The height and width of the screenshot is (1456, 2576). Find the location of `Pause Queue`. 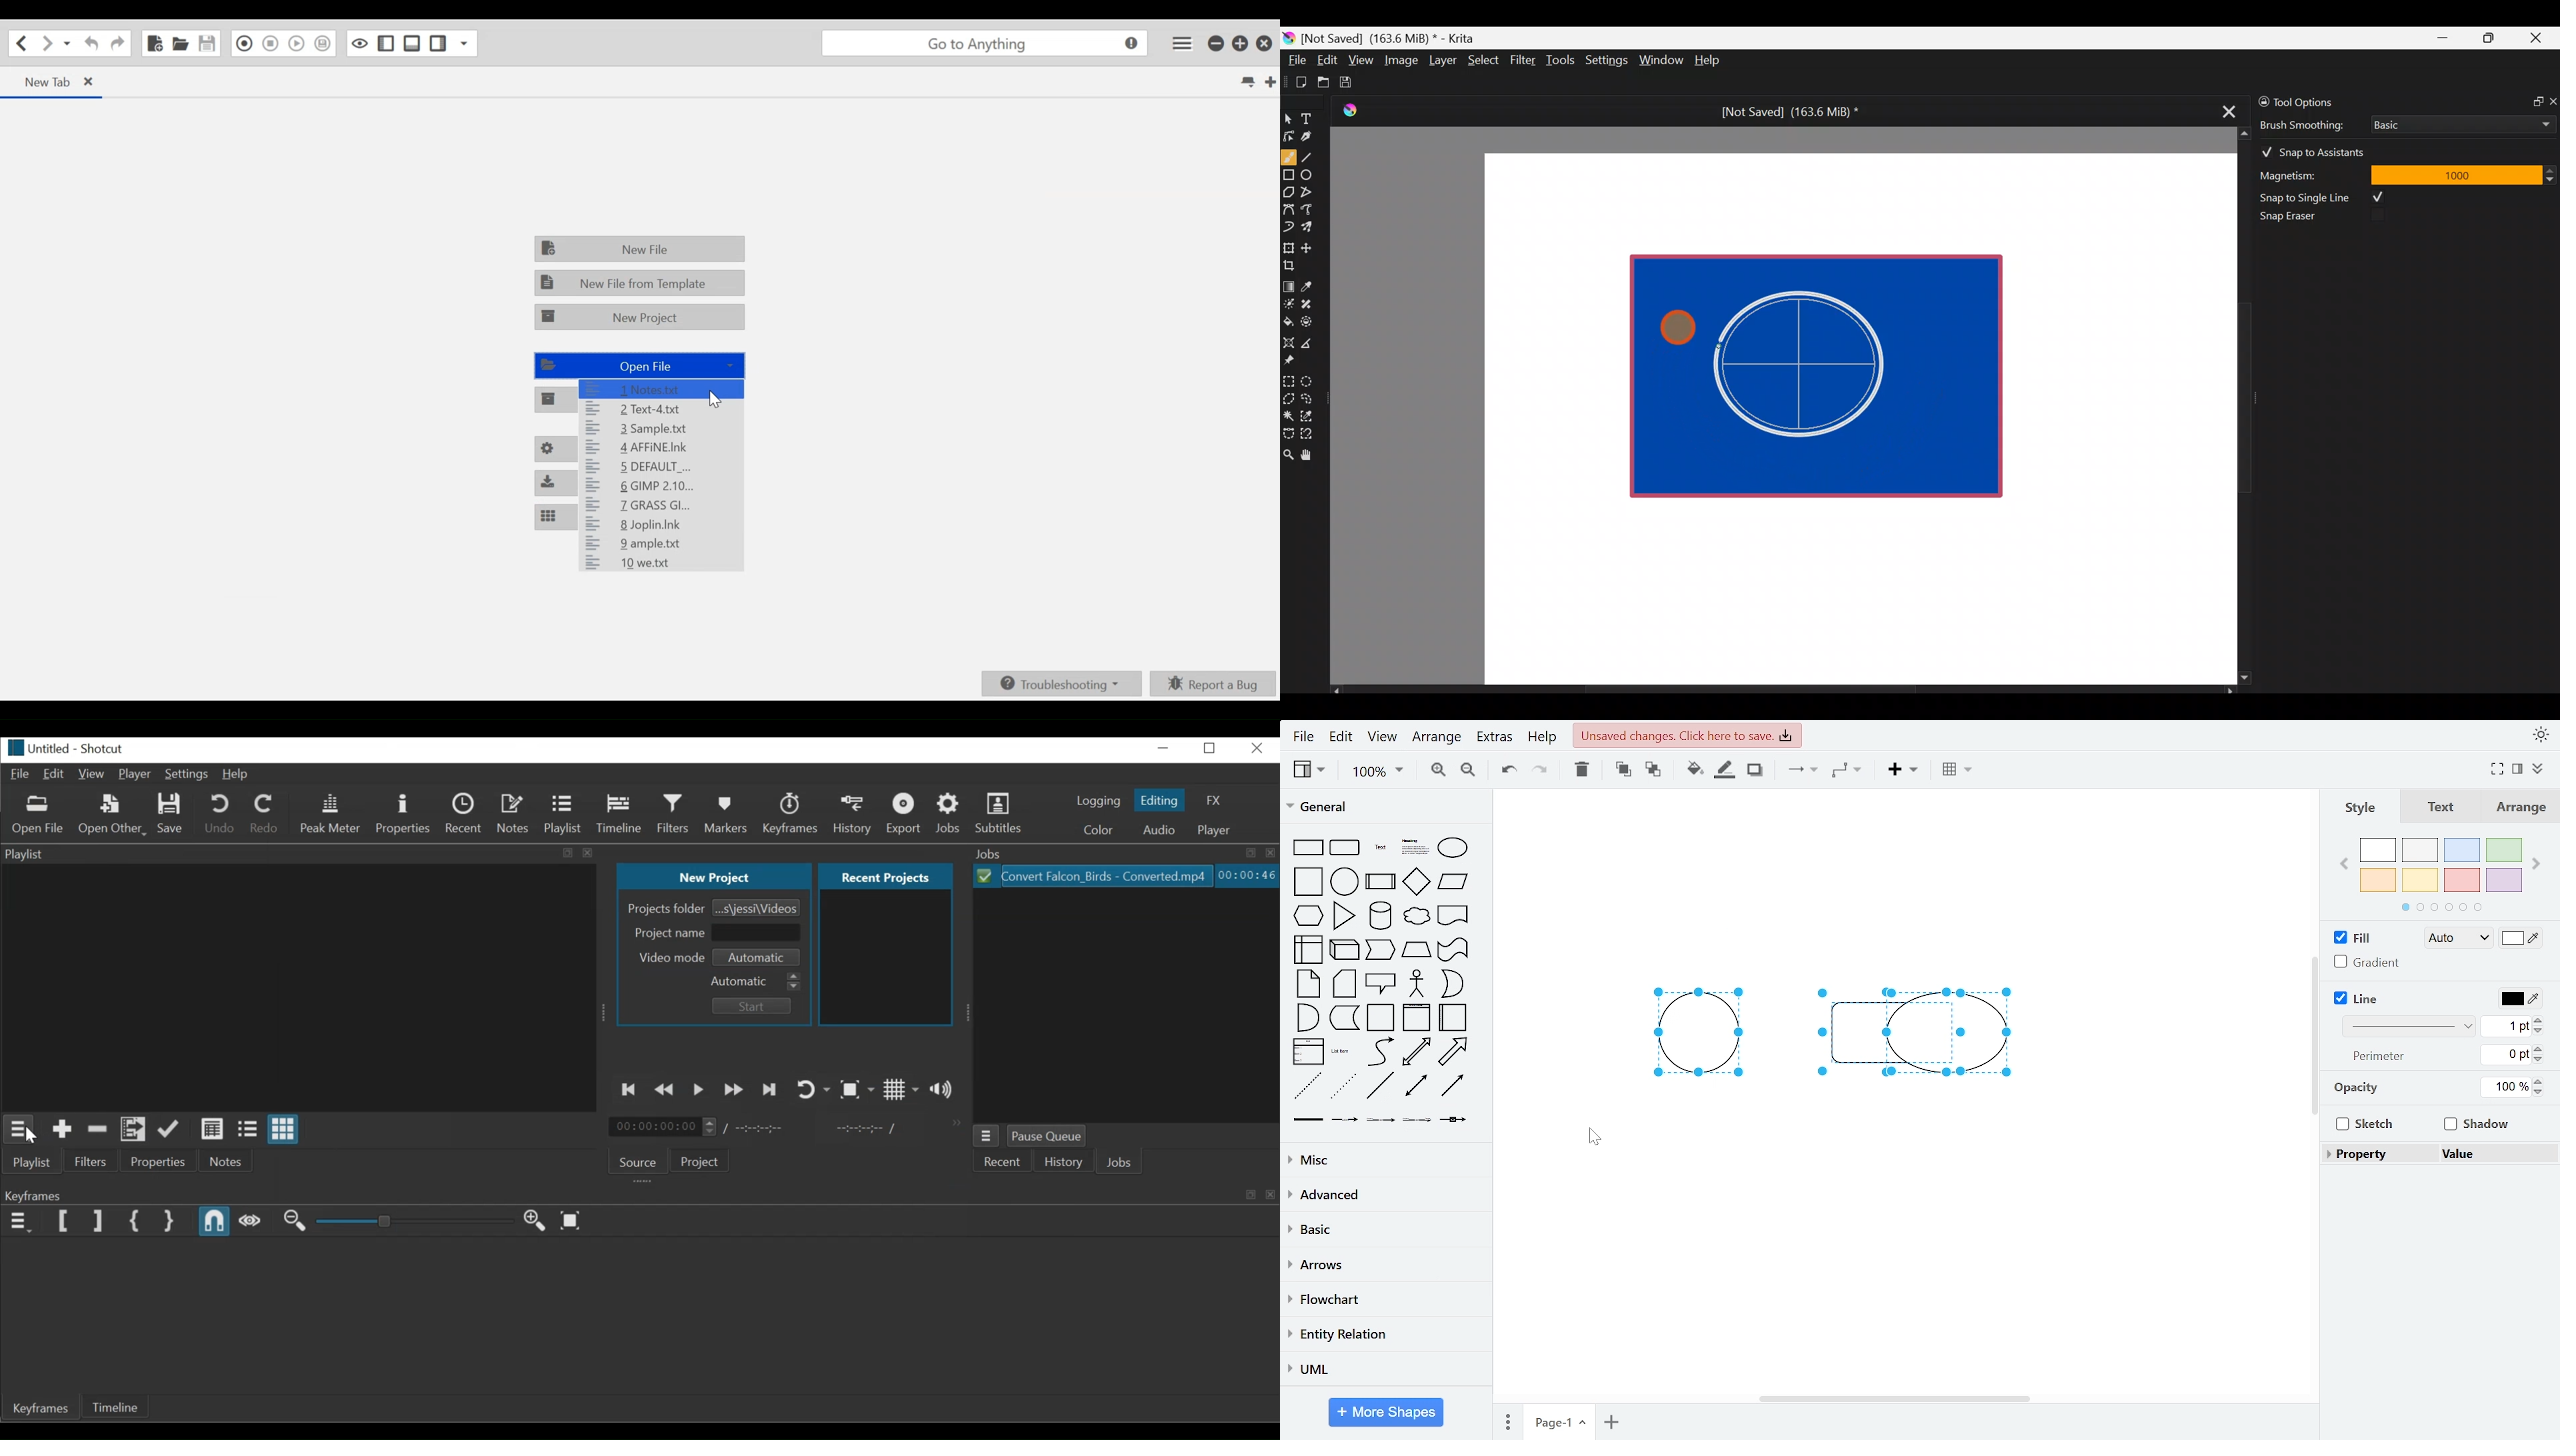

Pause Queue is located at coordinates (1047, 1136).